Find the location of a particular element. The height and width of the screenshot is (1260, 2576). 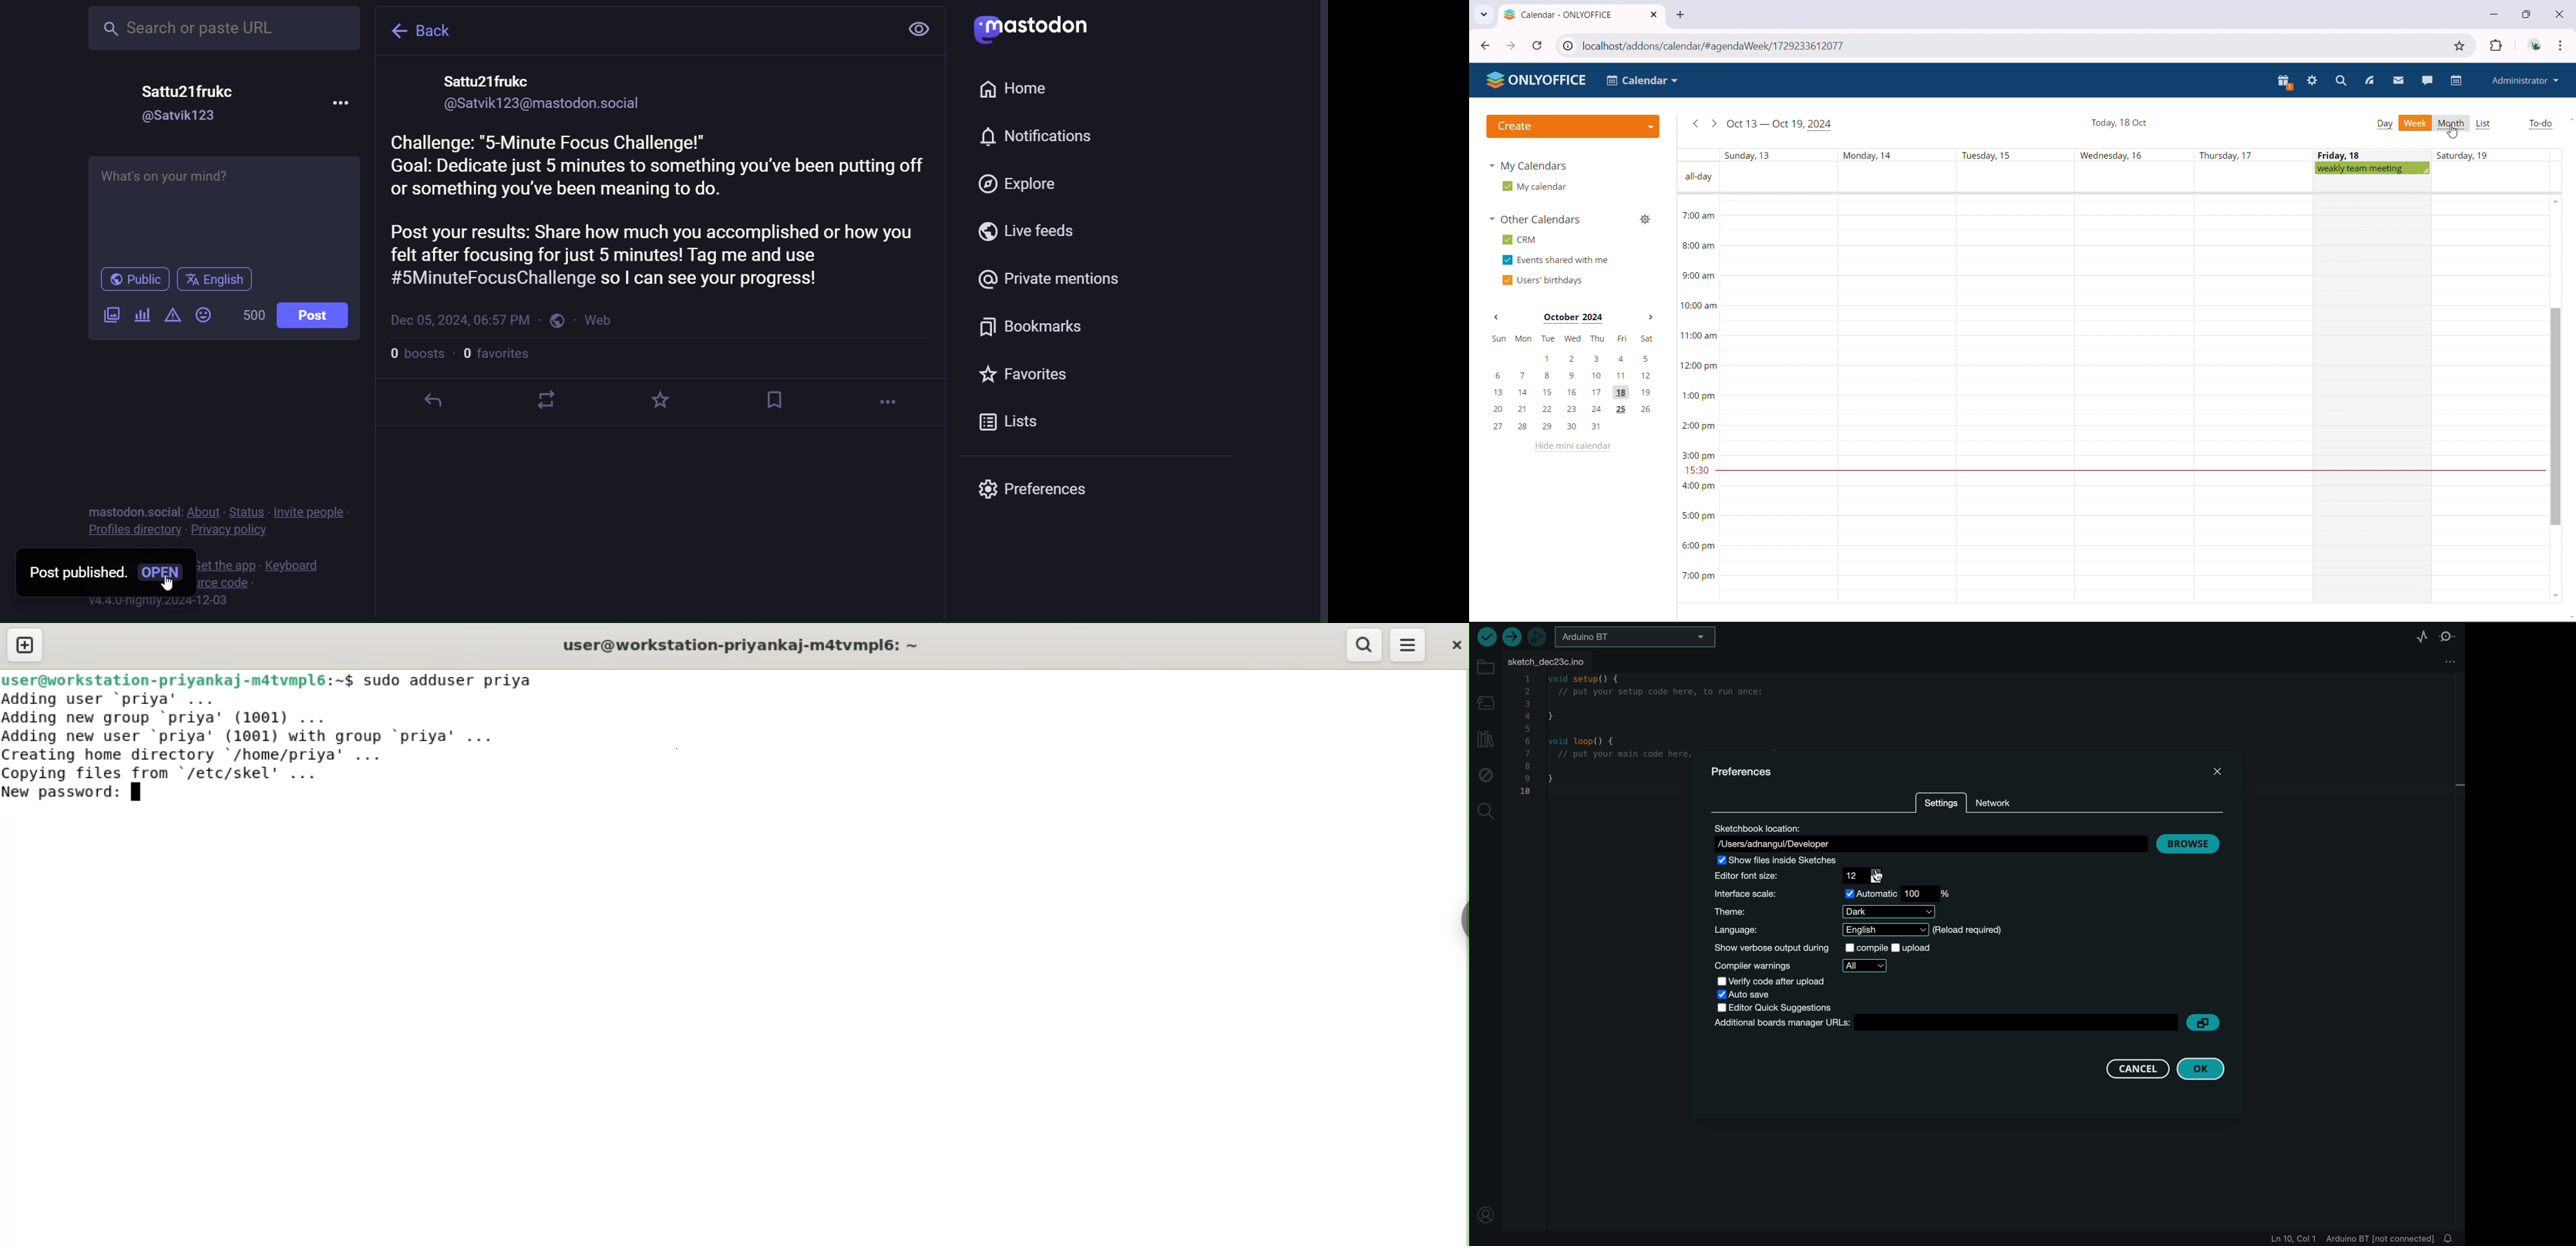

cursor is located at coordinates (166, 585).